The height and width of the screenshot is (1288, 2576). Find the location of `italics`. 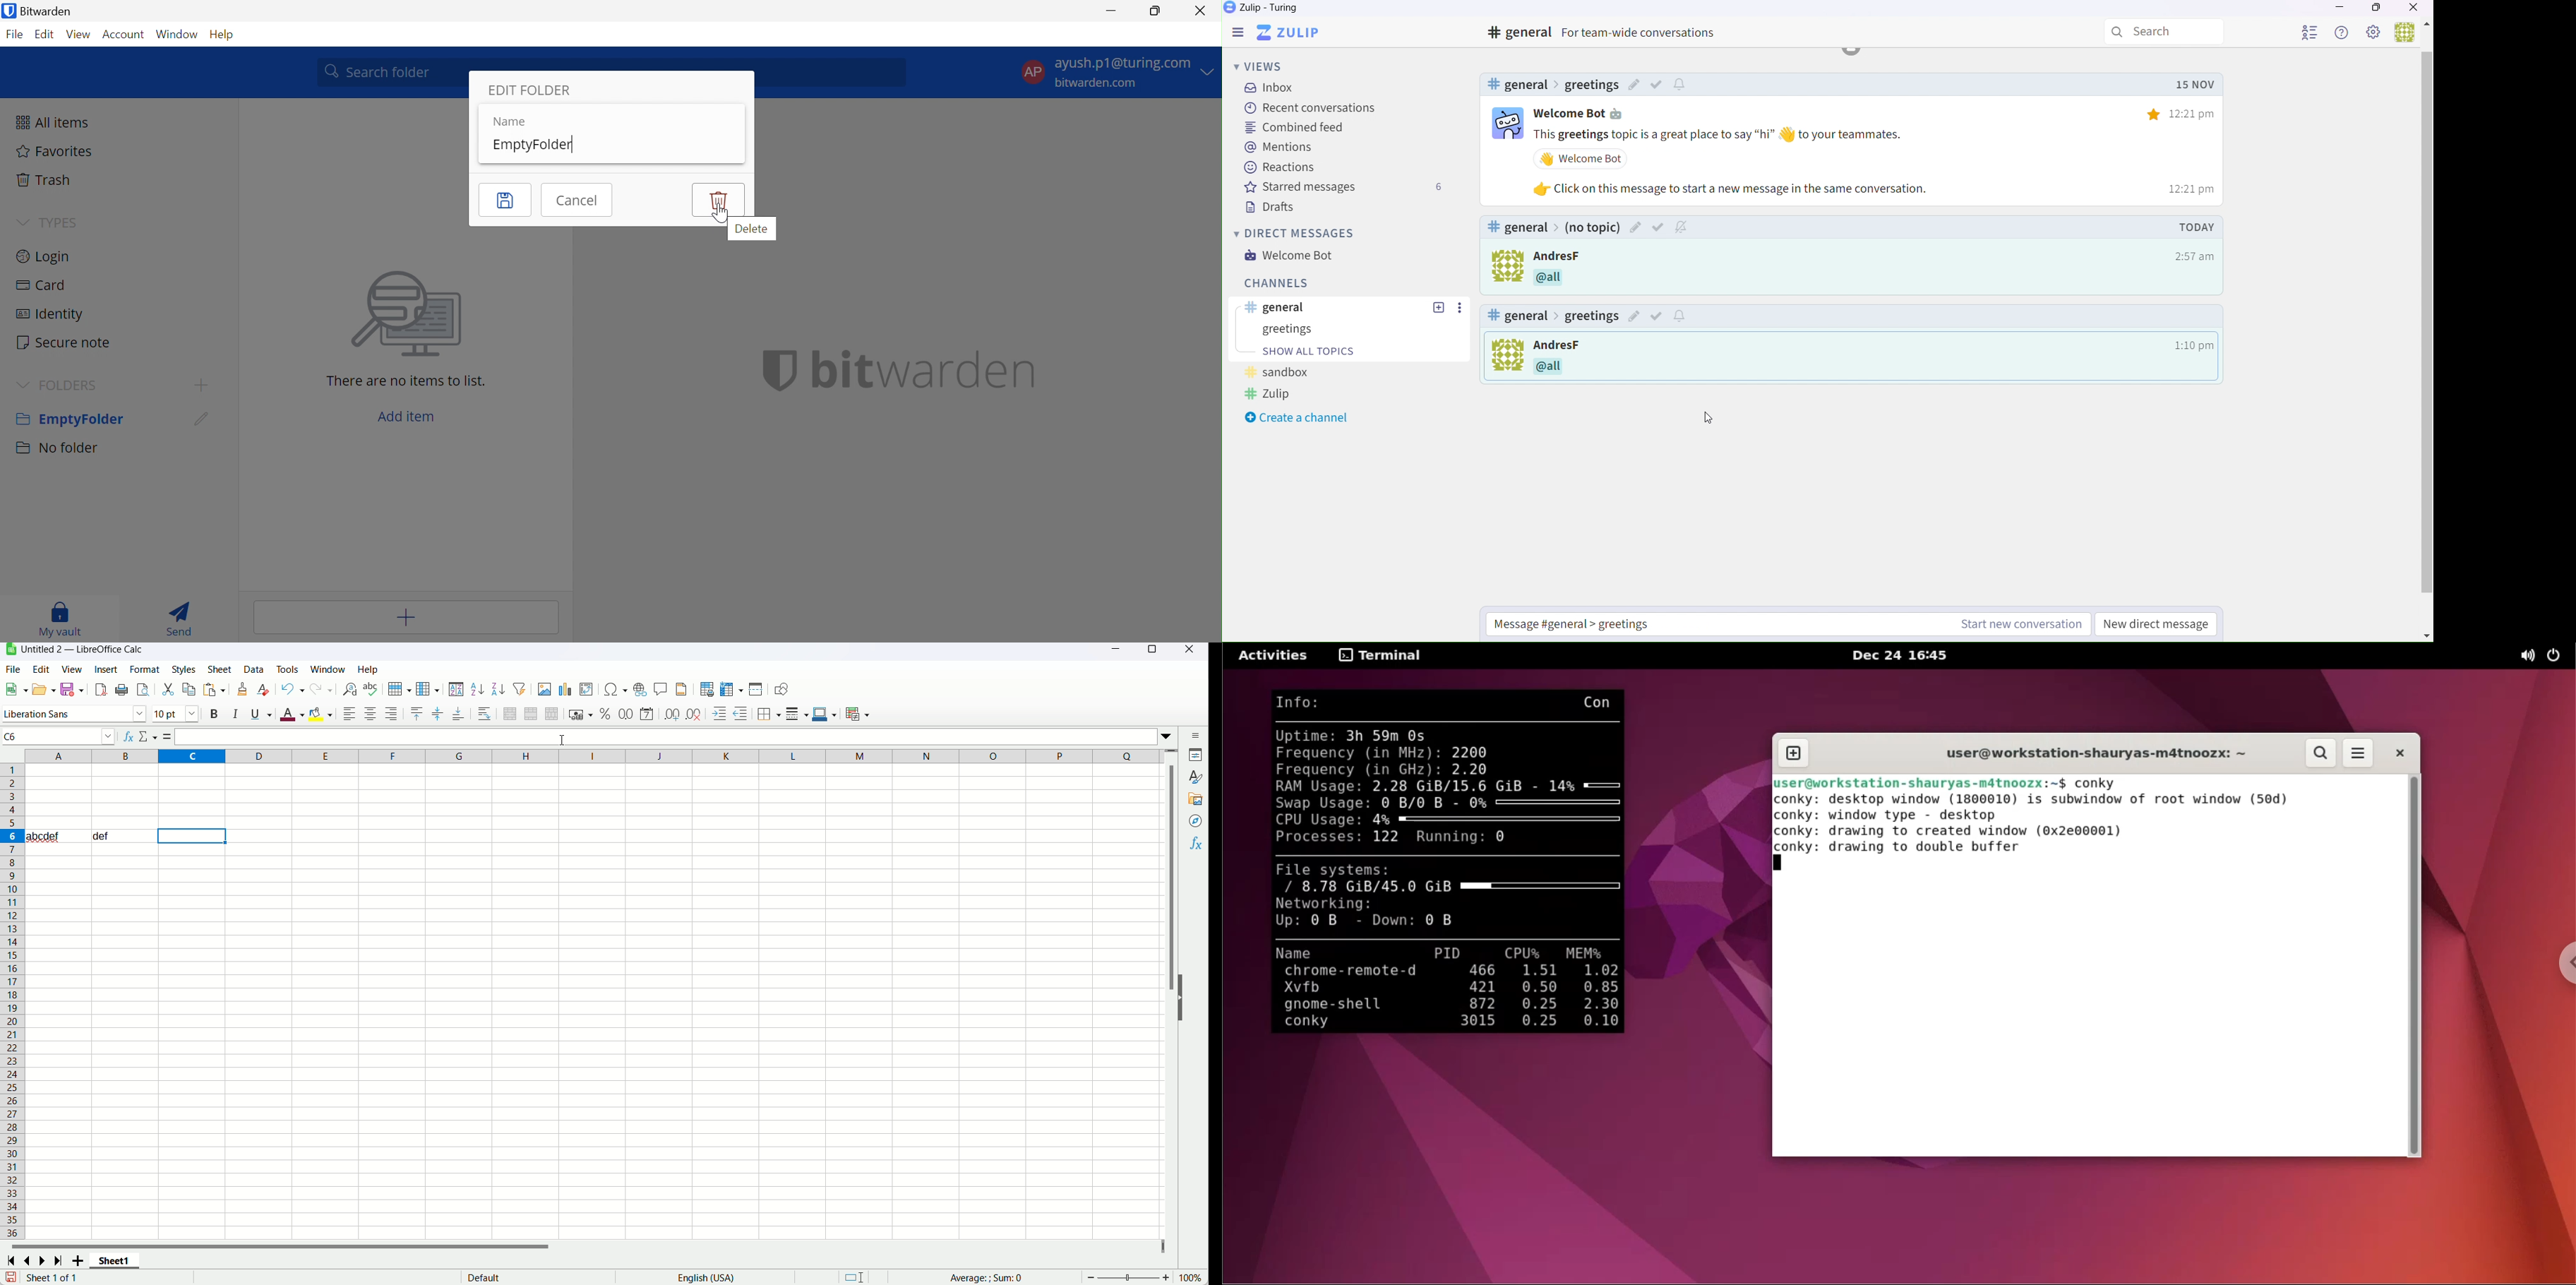

italics is located at coordinates (234, 713).